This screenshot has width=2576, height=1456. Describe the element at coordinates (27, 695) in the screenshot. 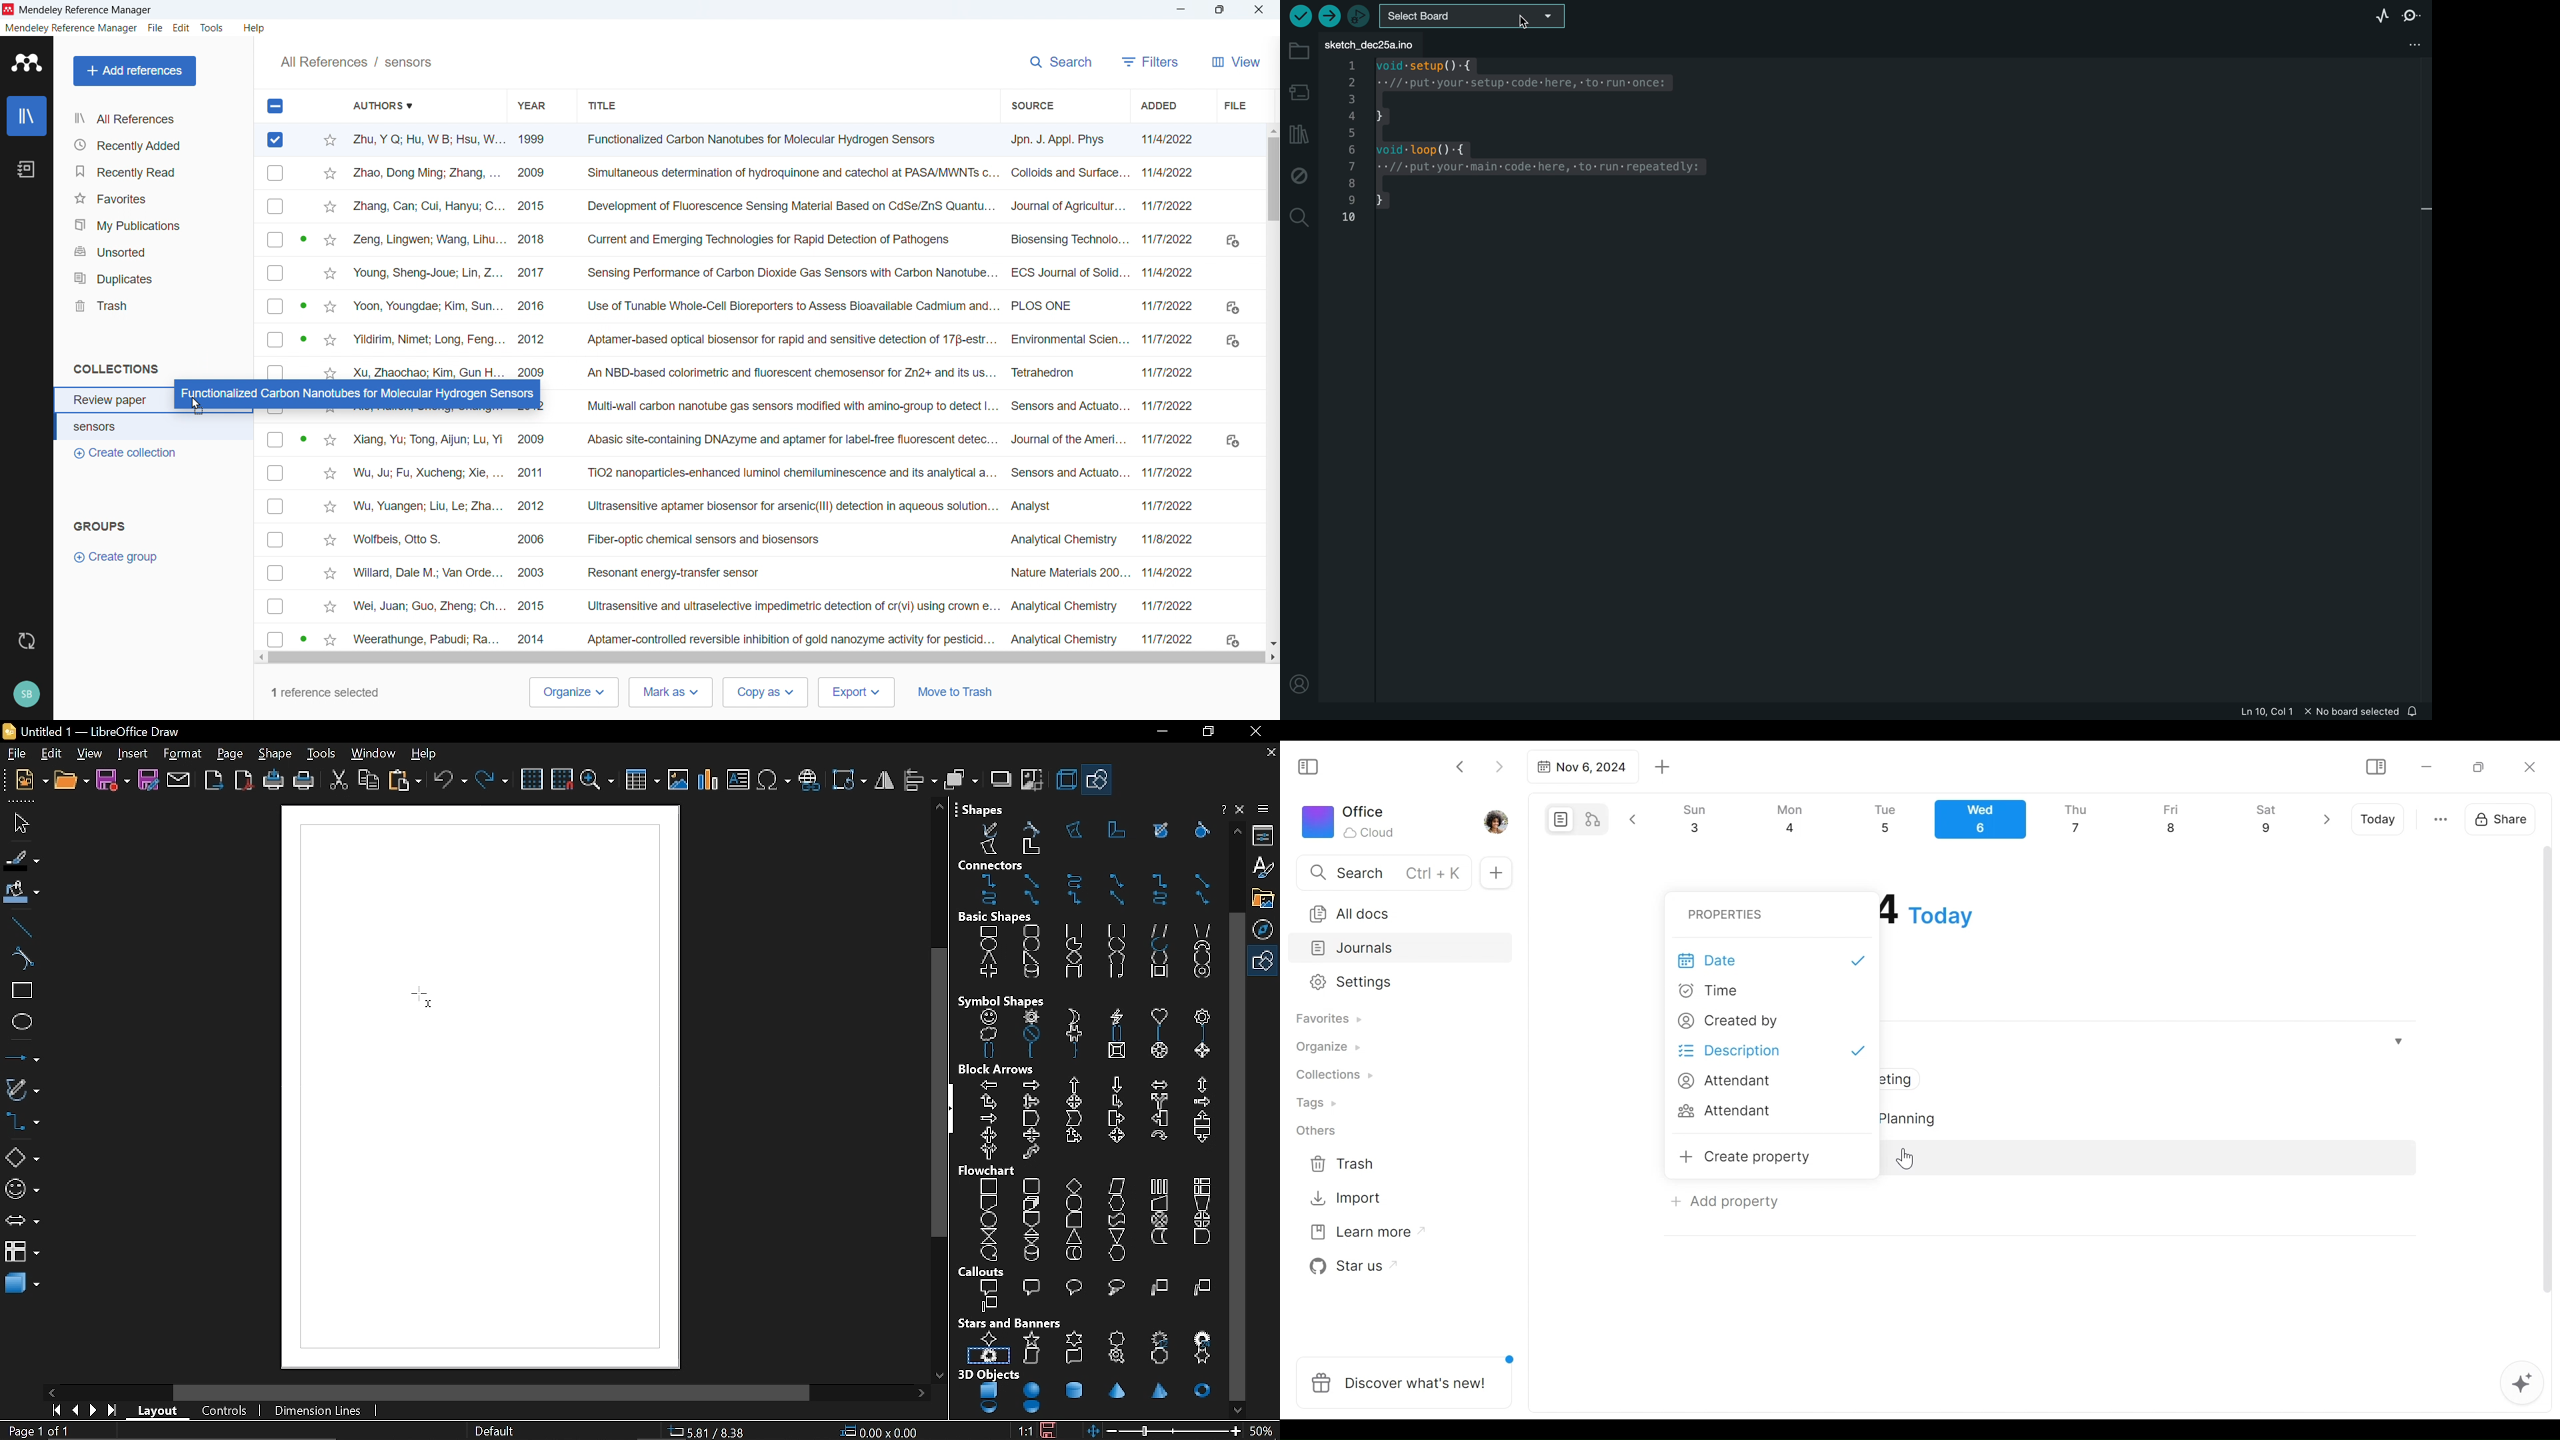

I see `Profile ` at that location.